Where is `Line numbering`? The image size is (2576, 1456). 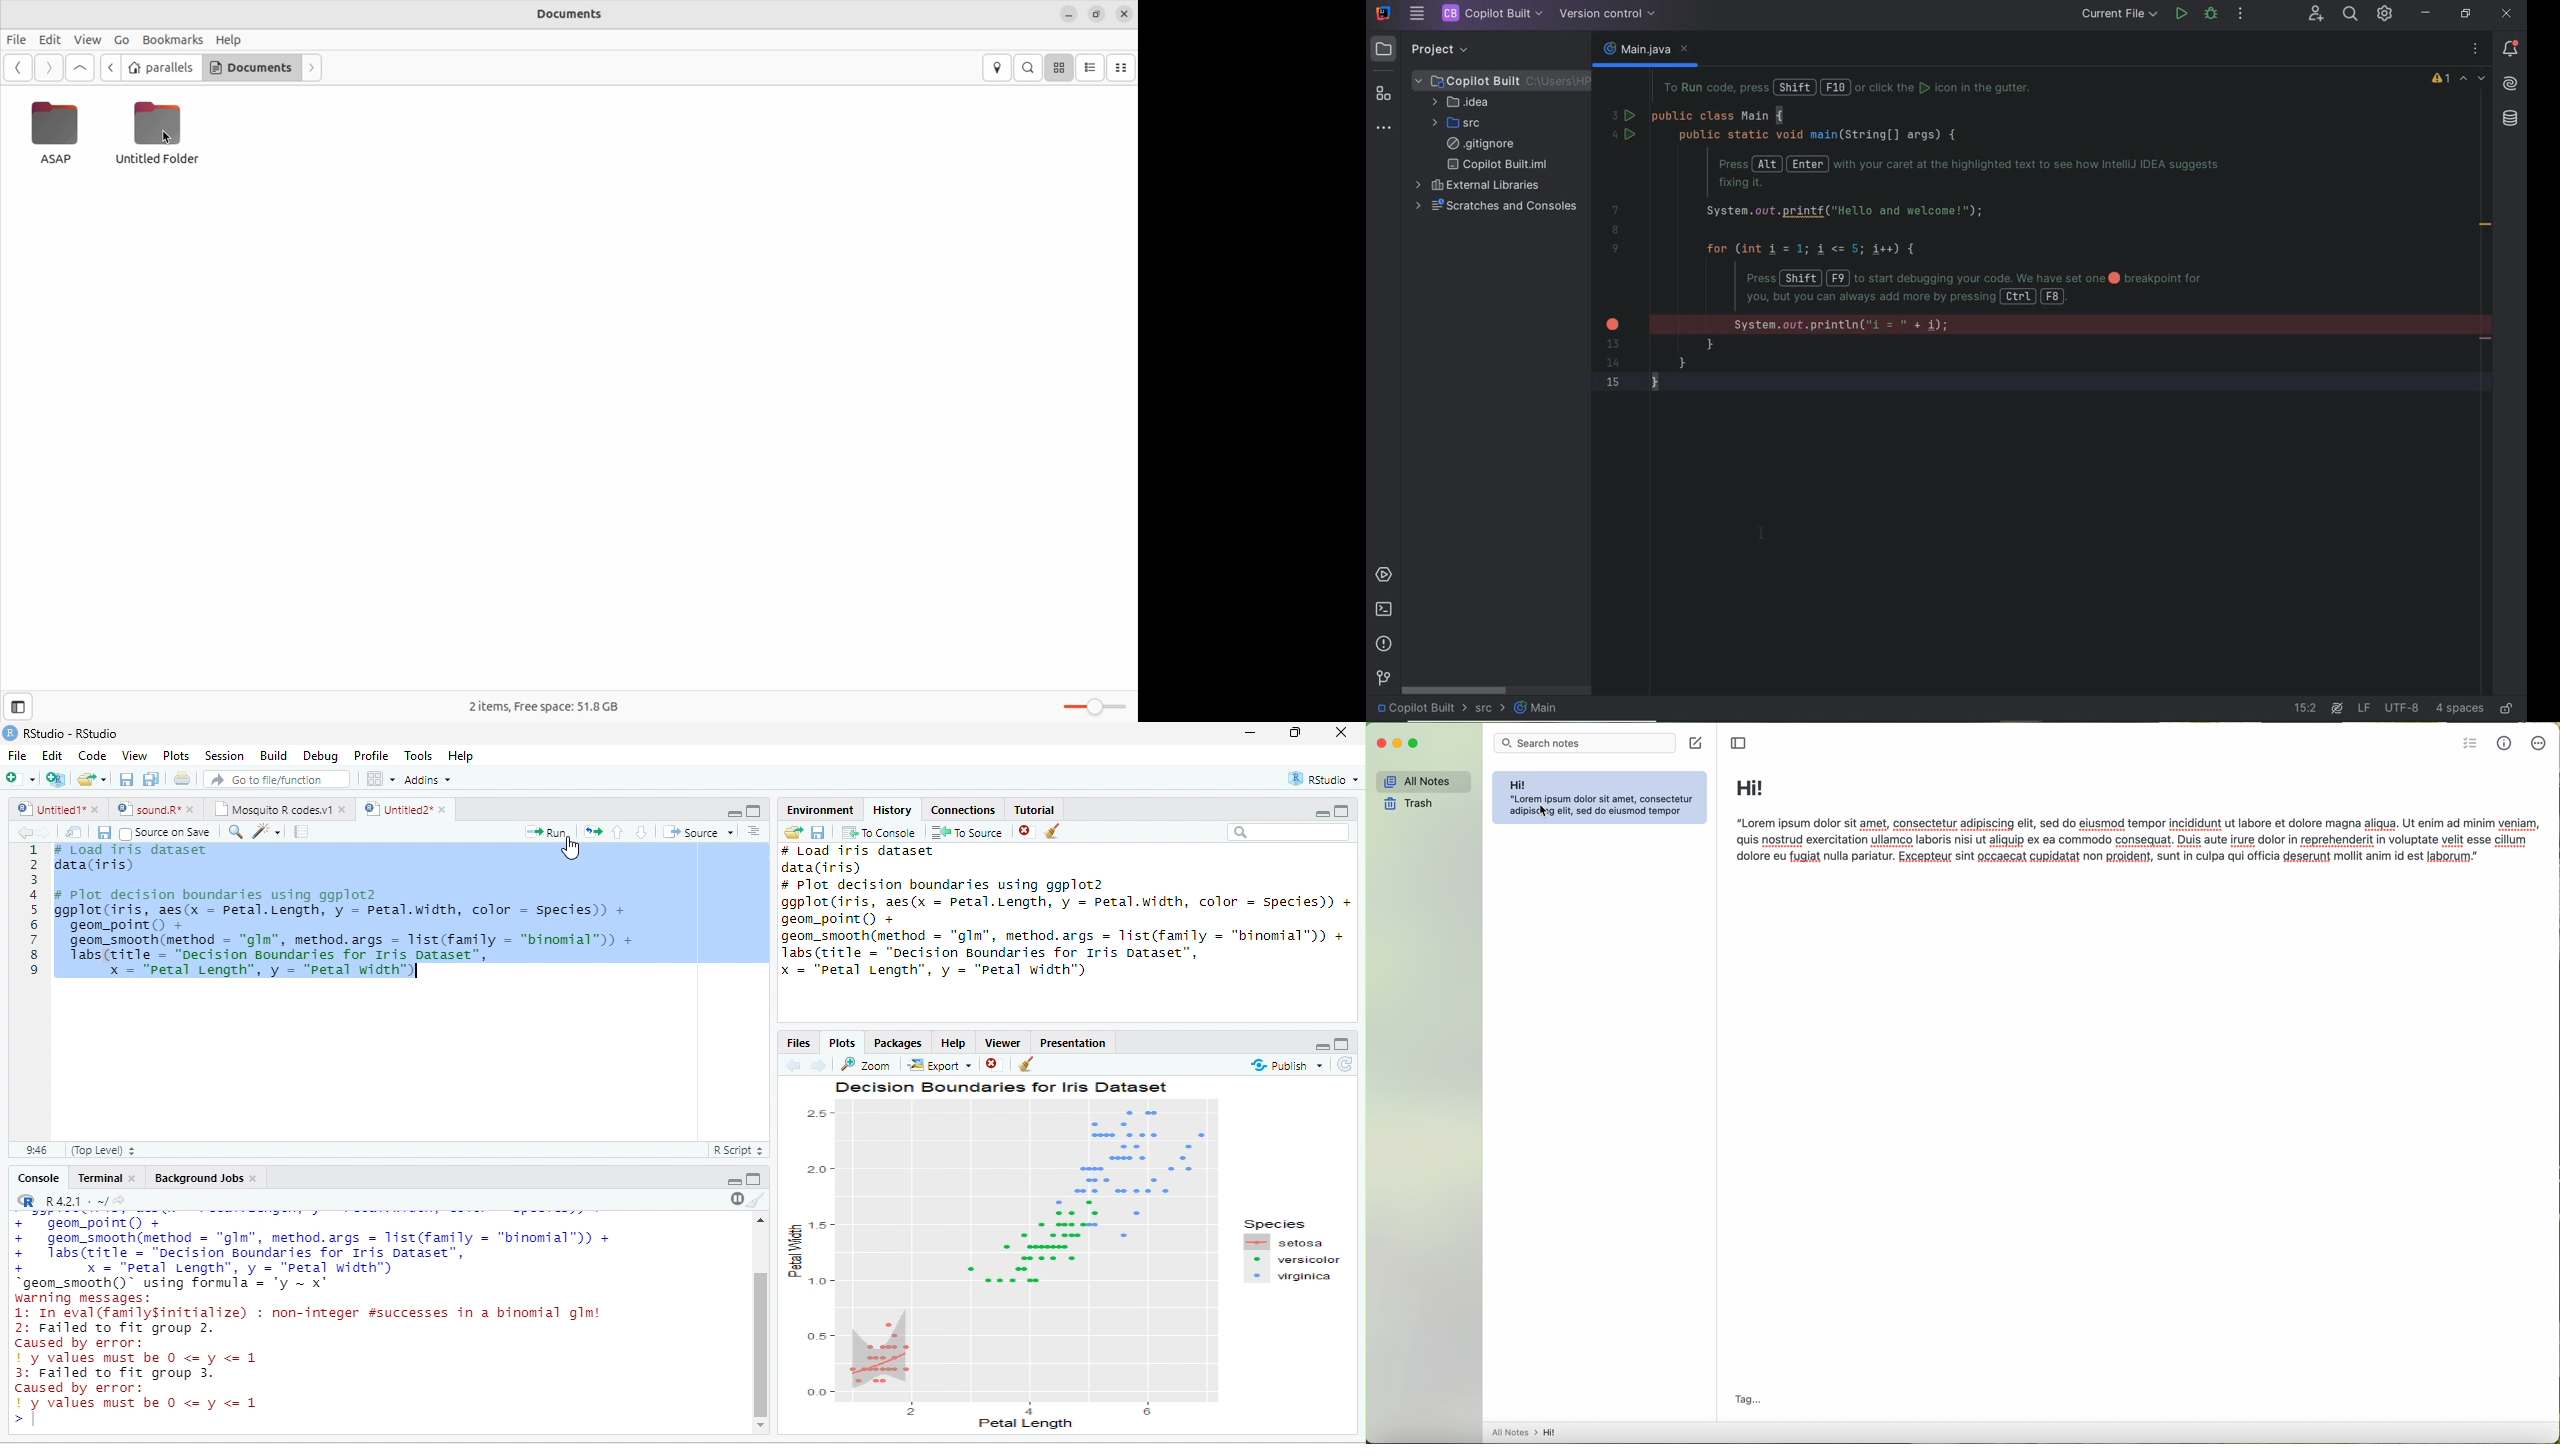
Line numbering is located at coordinates (37, 992).